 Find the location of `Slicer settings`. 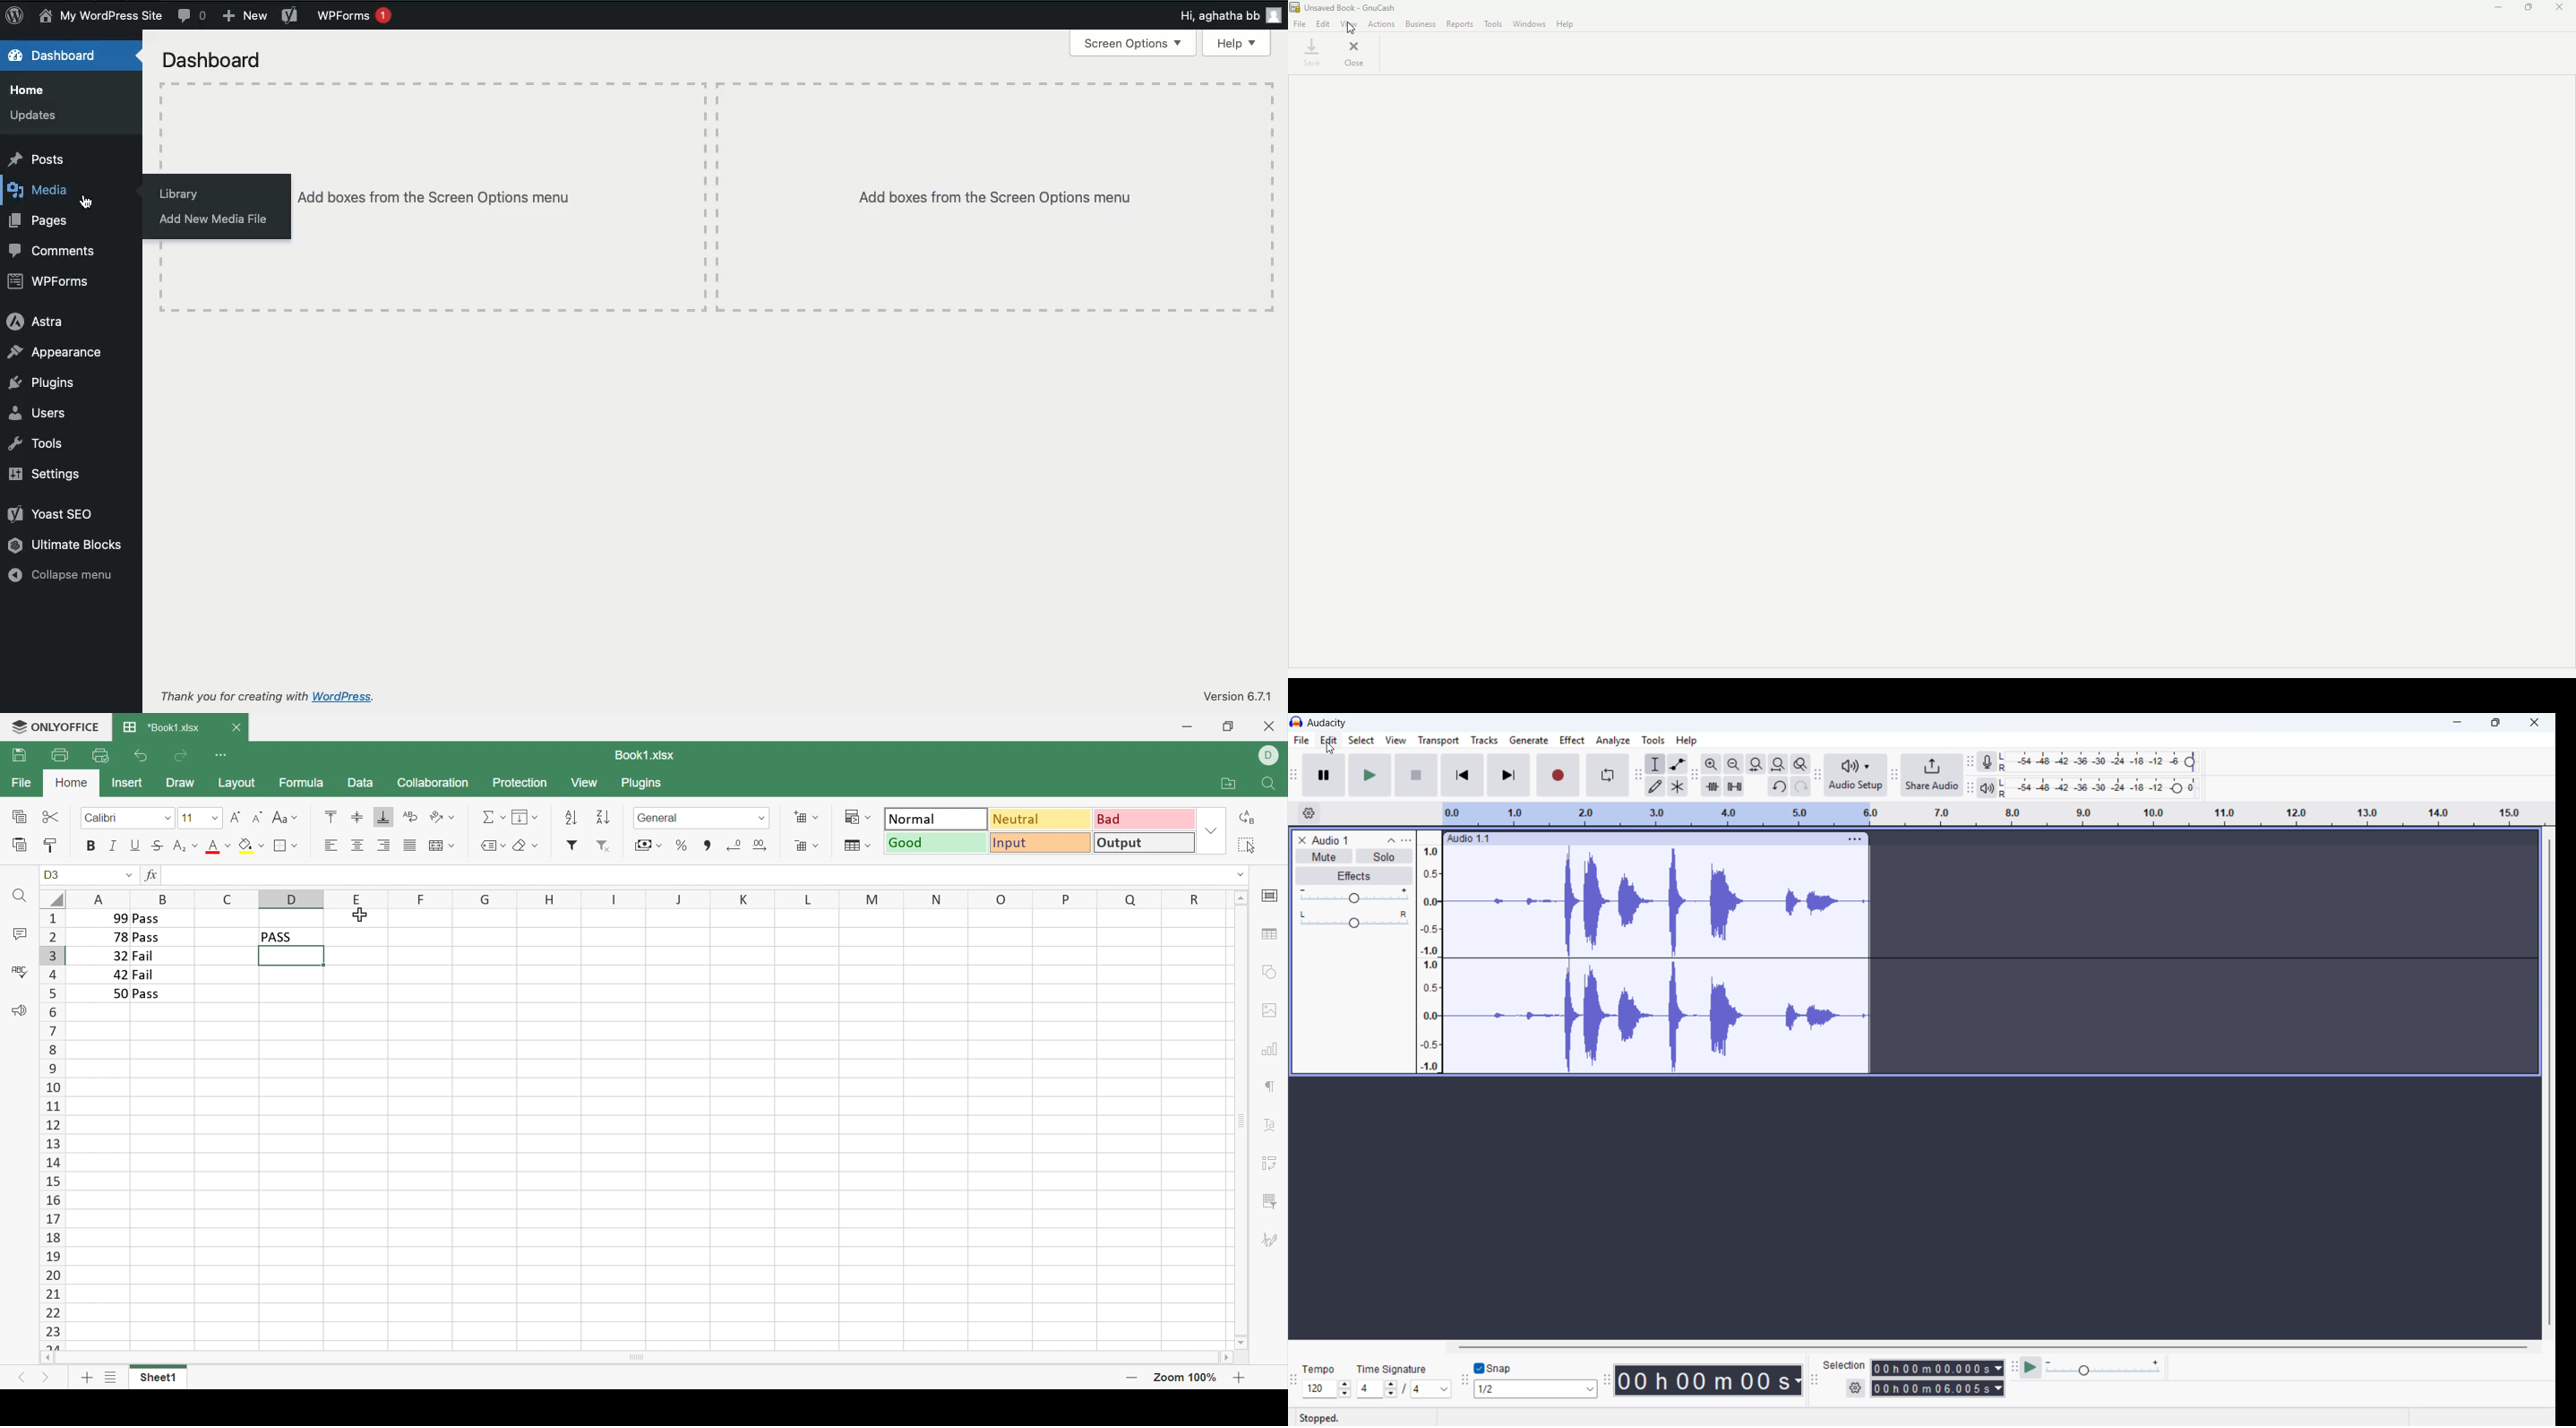

Slicer settings is located at coordinates (1272, 1203).